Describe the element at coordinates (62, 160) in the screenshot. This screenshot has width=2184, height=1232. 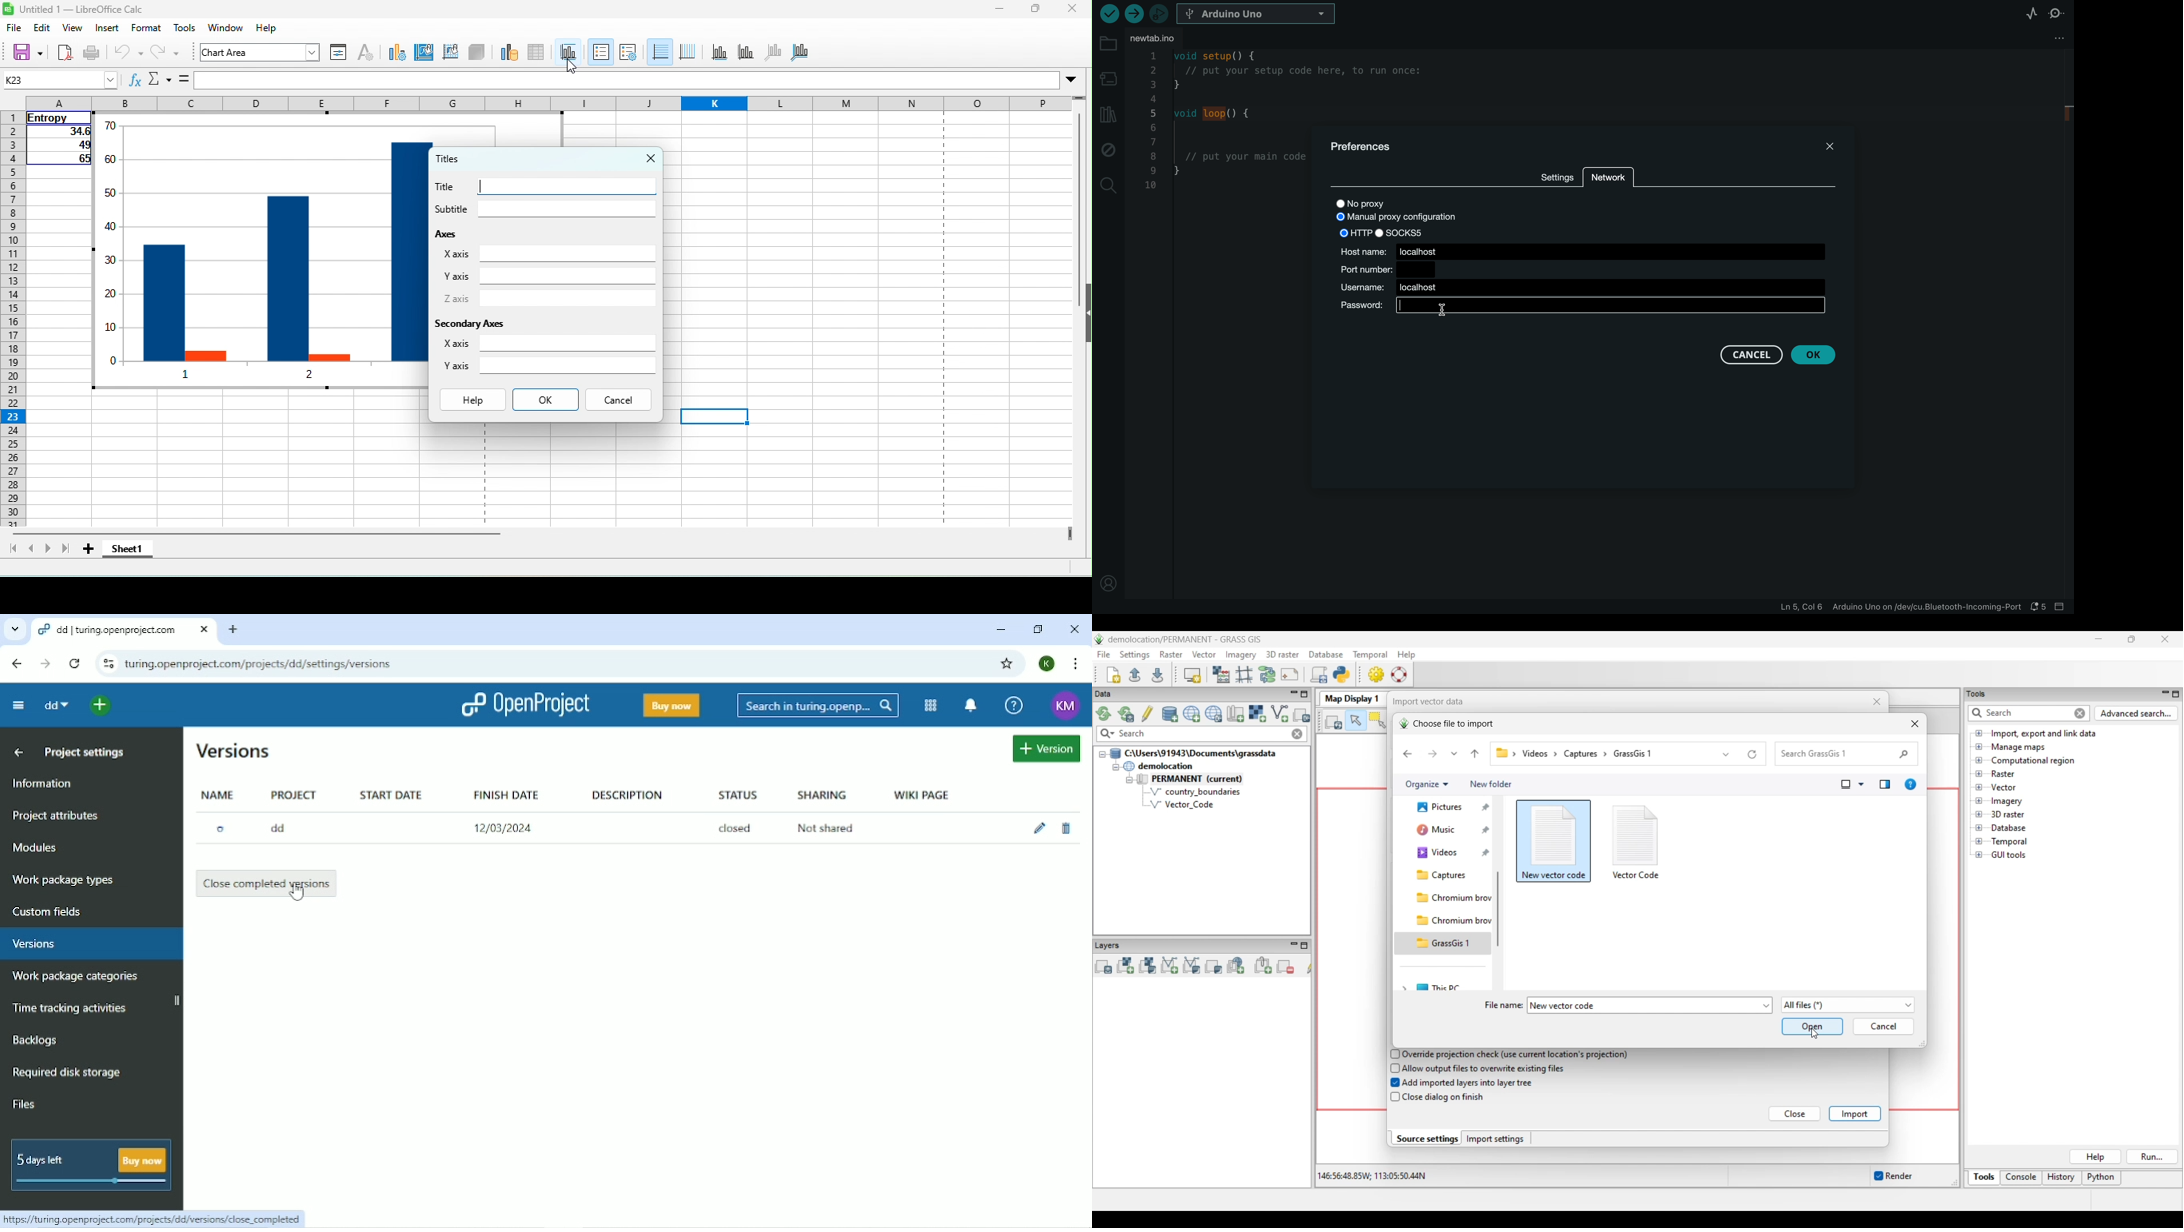
I see `65` at that location.